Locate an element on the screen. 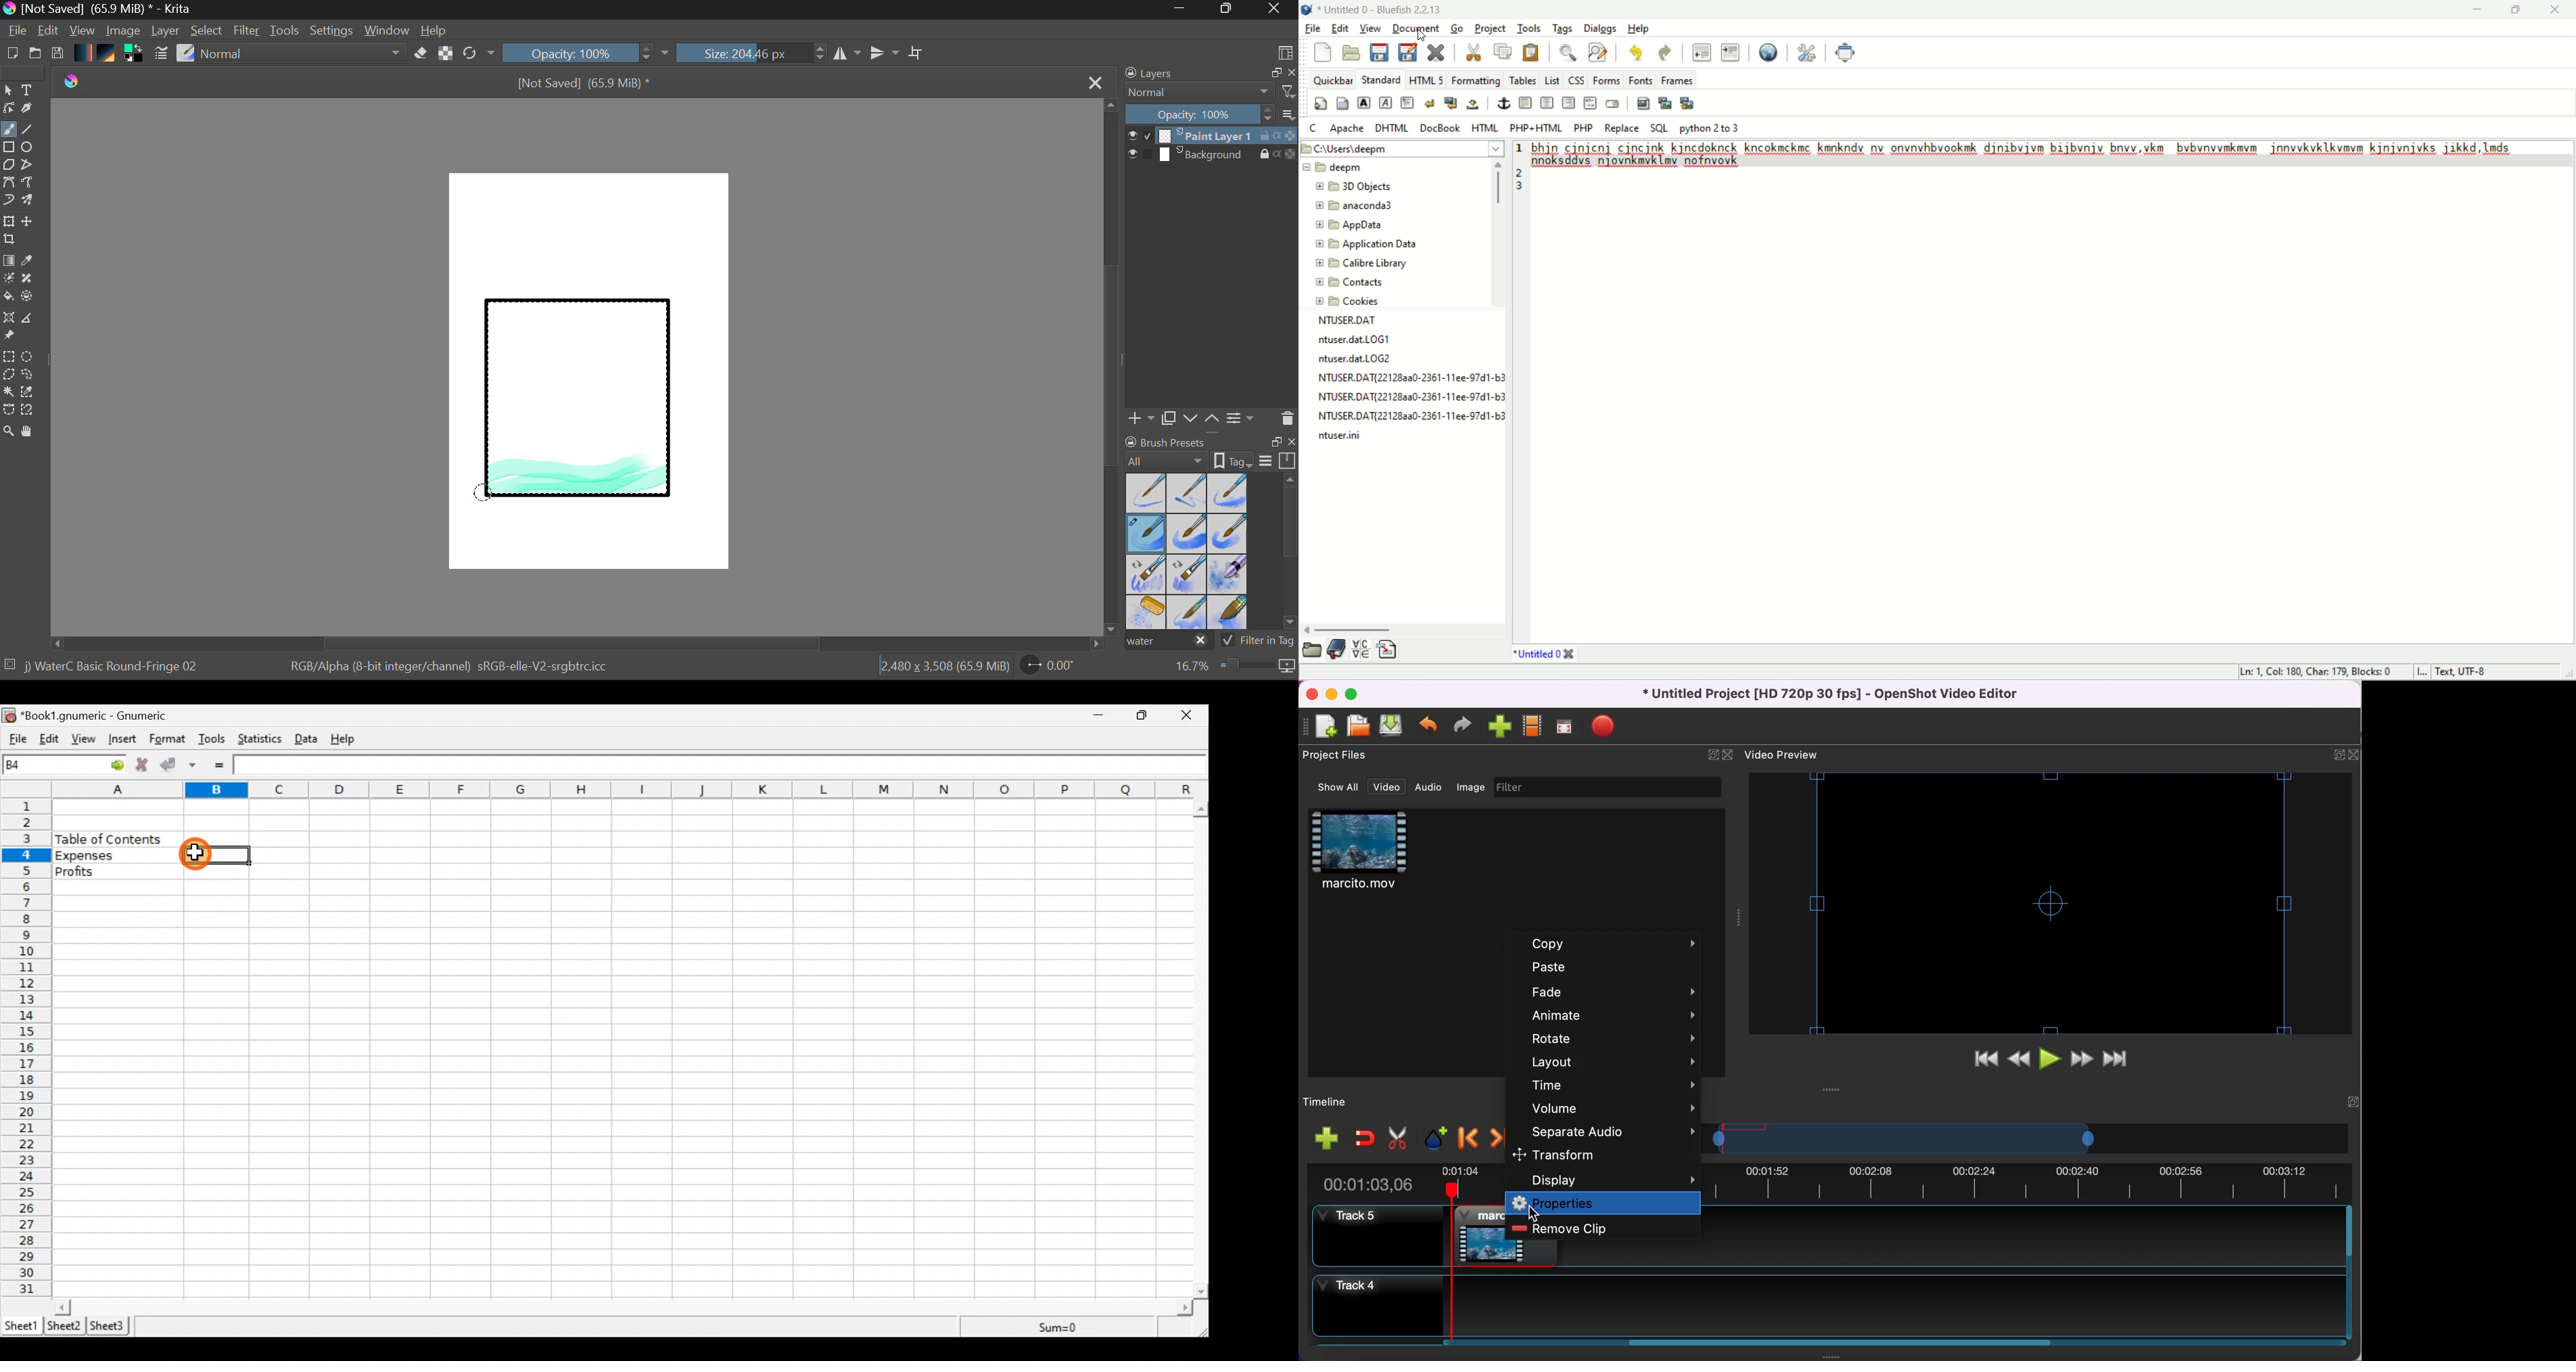 The height and width of the screenshot is (1372, 2576). file name is located at coordinates (1408, 396).